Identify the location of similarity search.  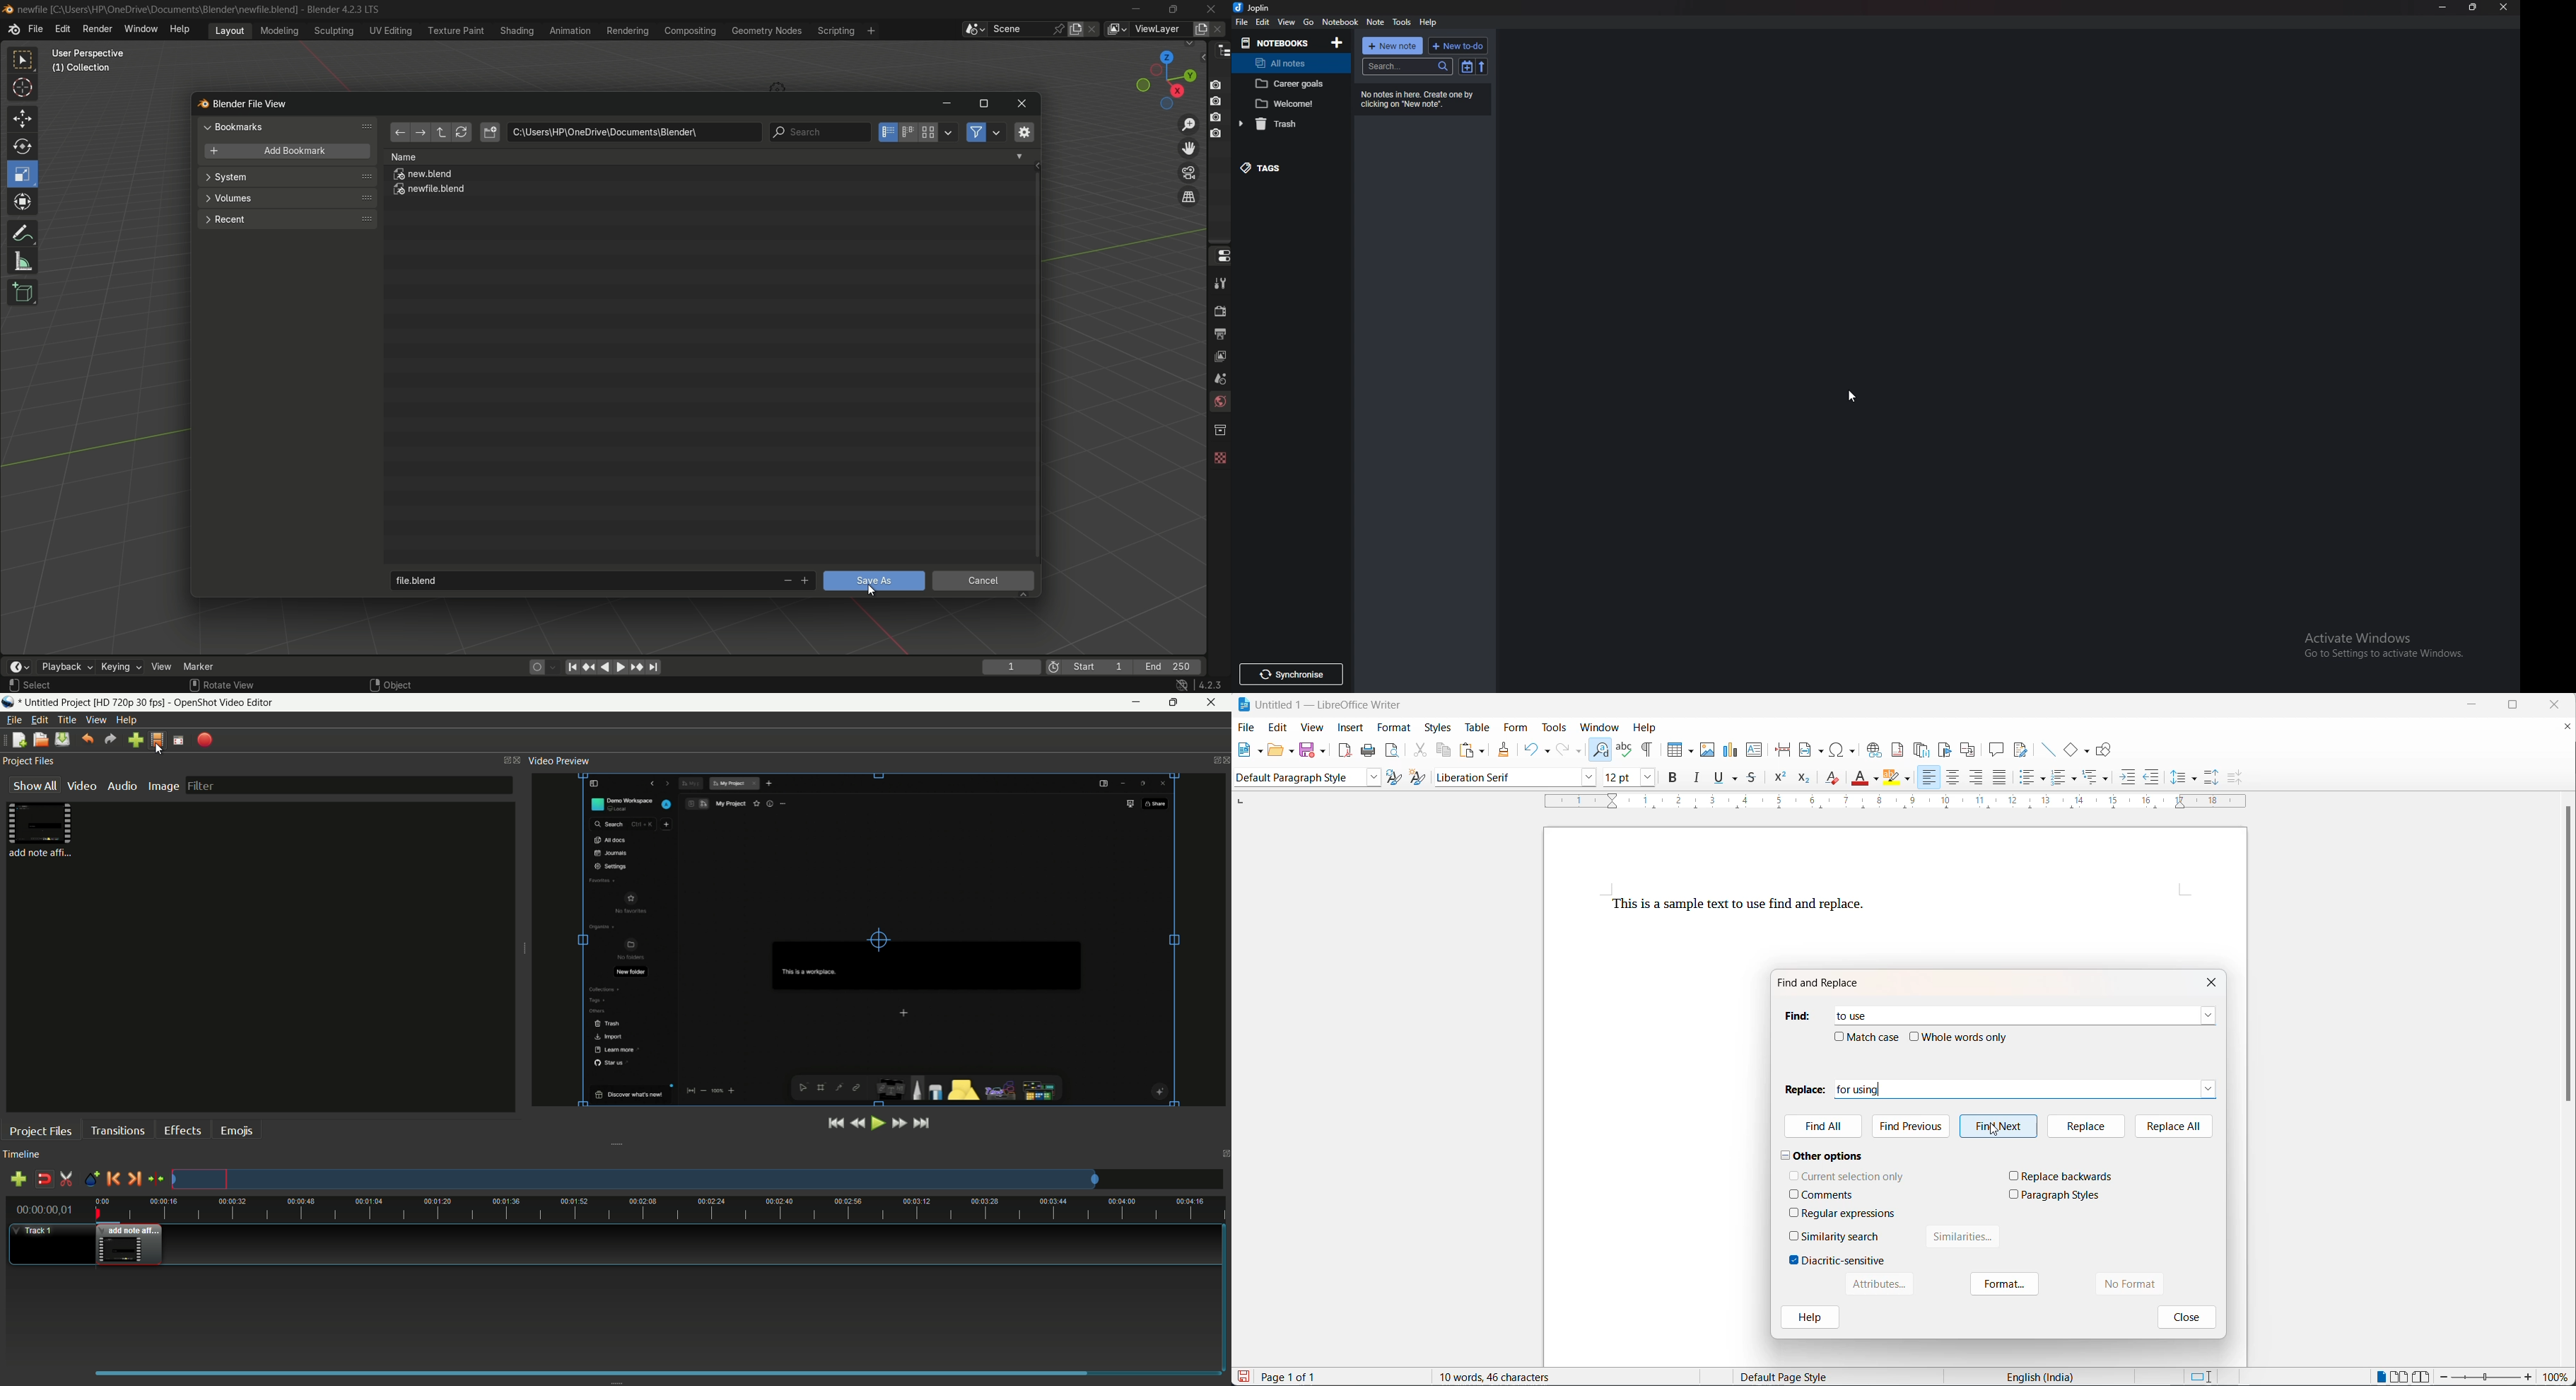
(1841, 1236).